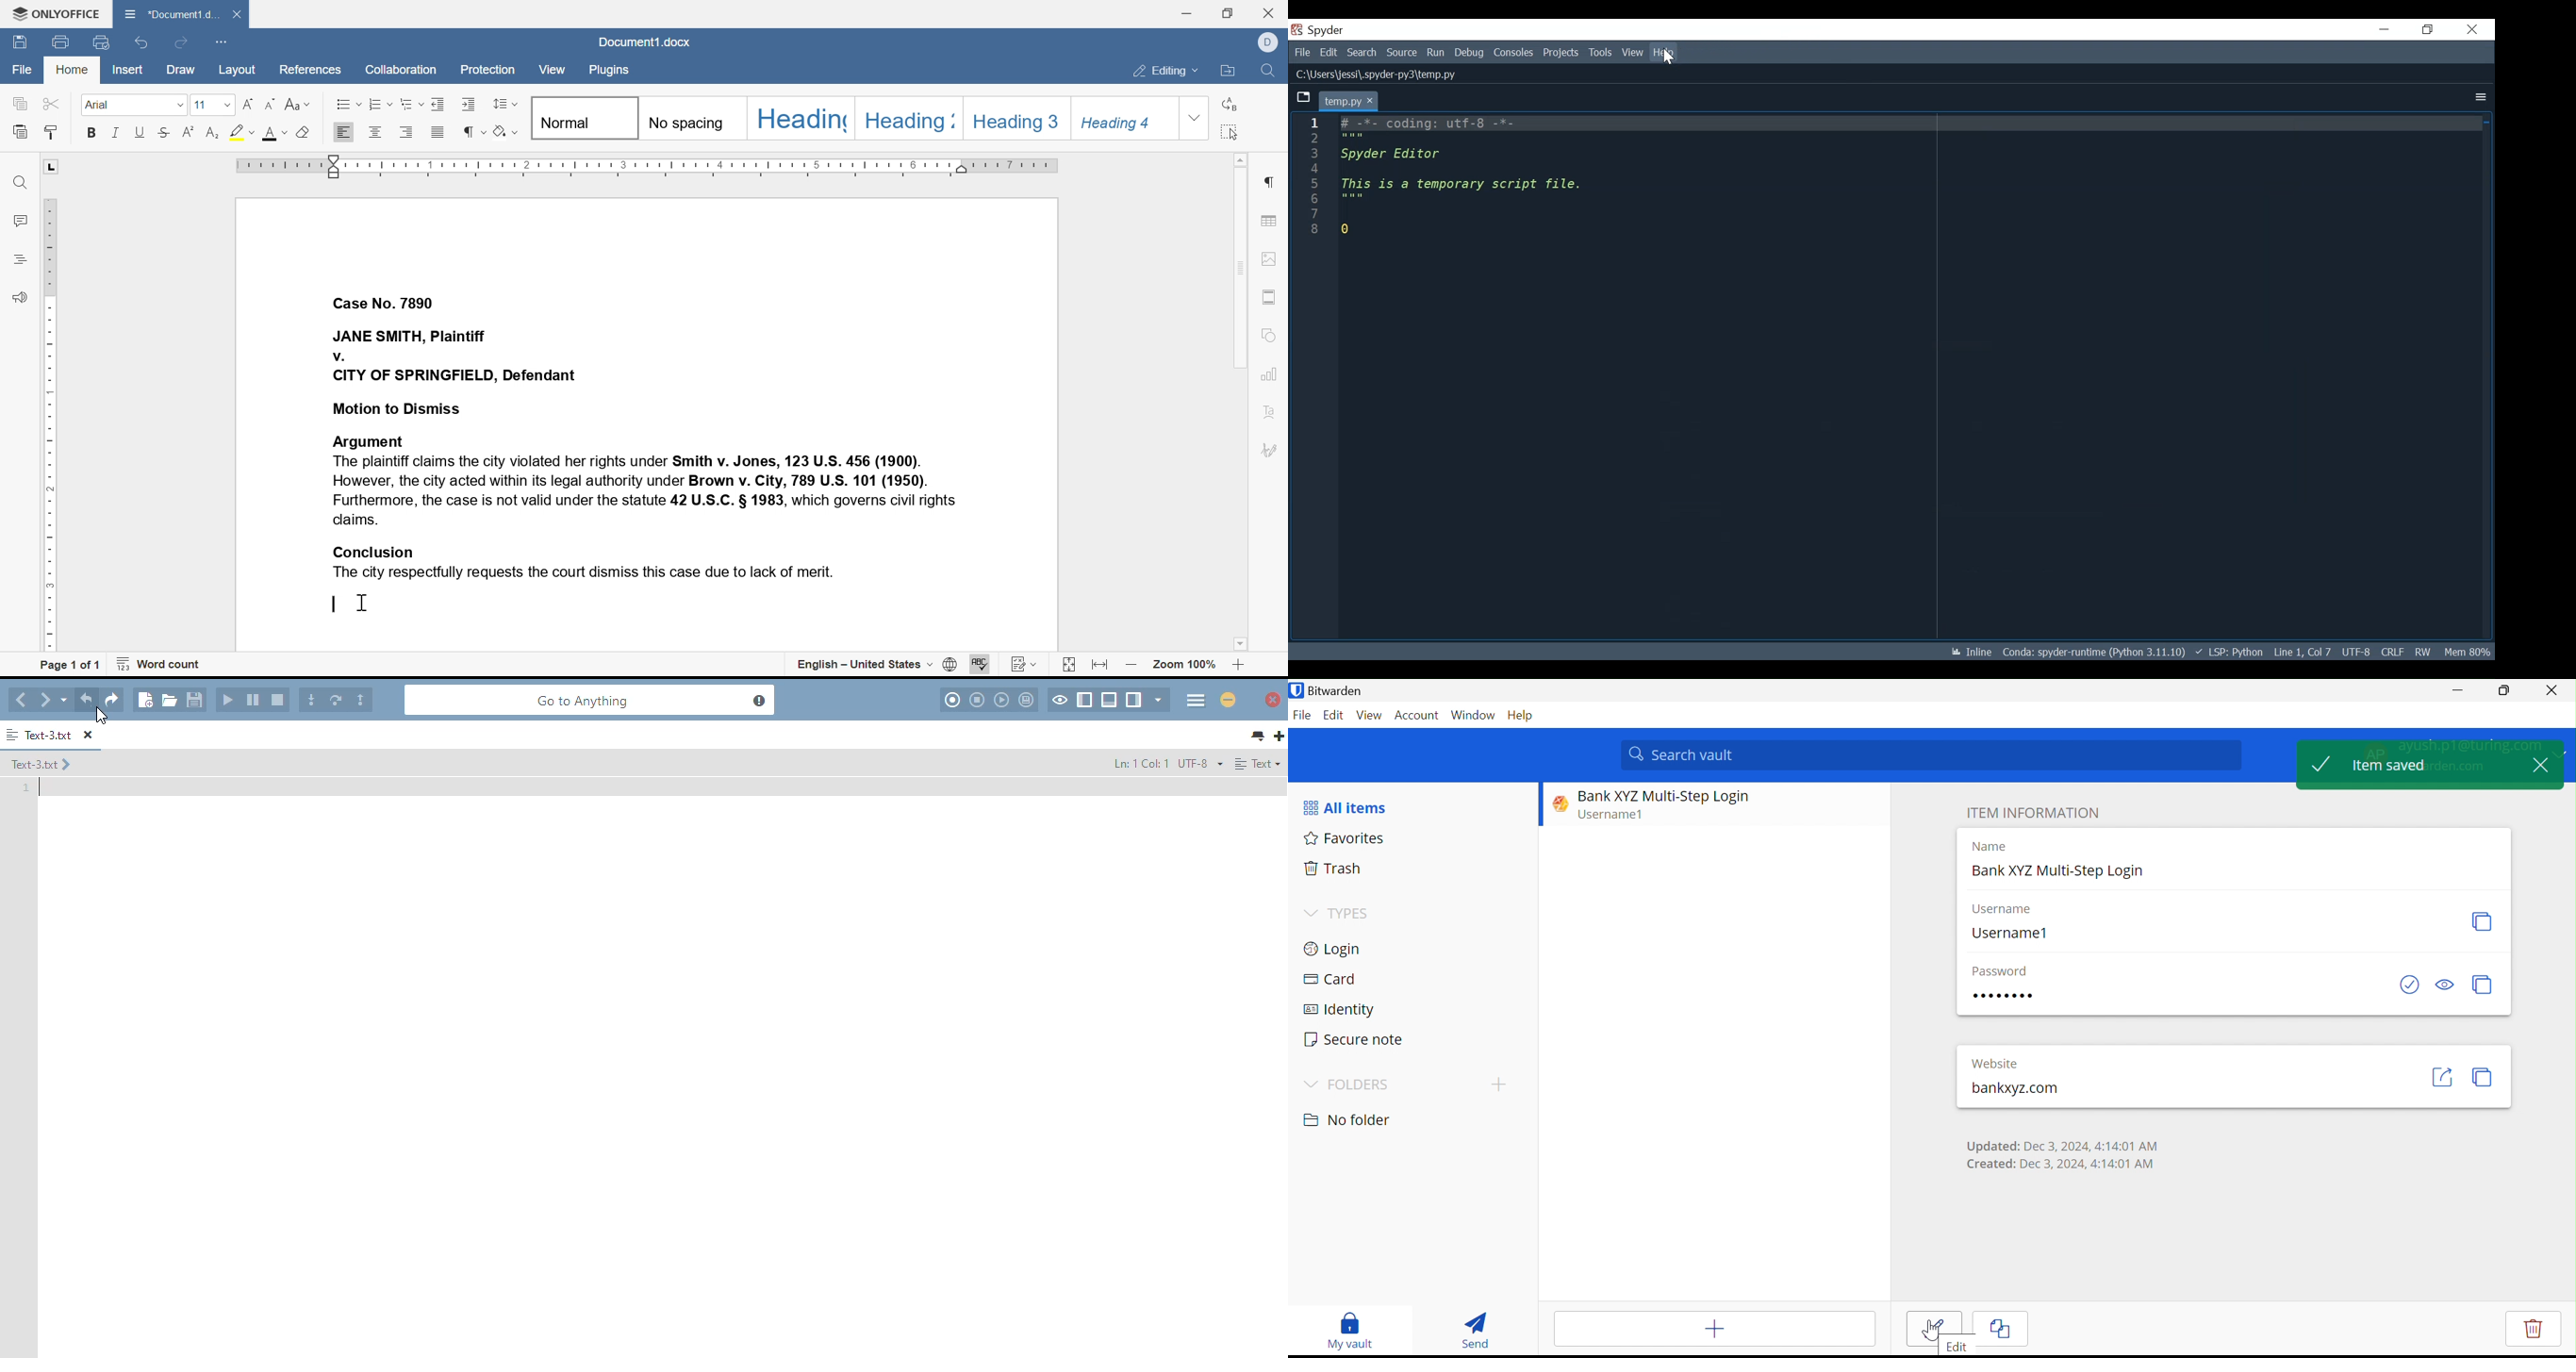  Describe the element at coordinates (50, 134) in the screenshot. I see `paste` at that location.